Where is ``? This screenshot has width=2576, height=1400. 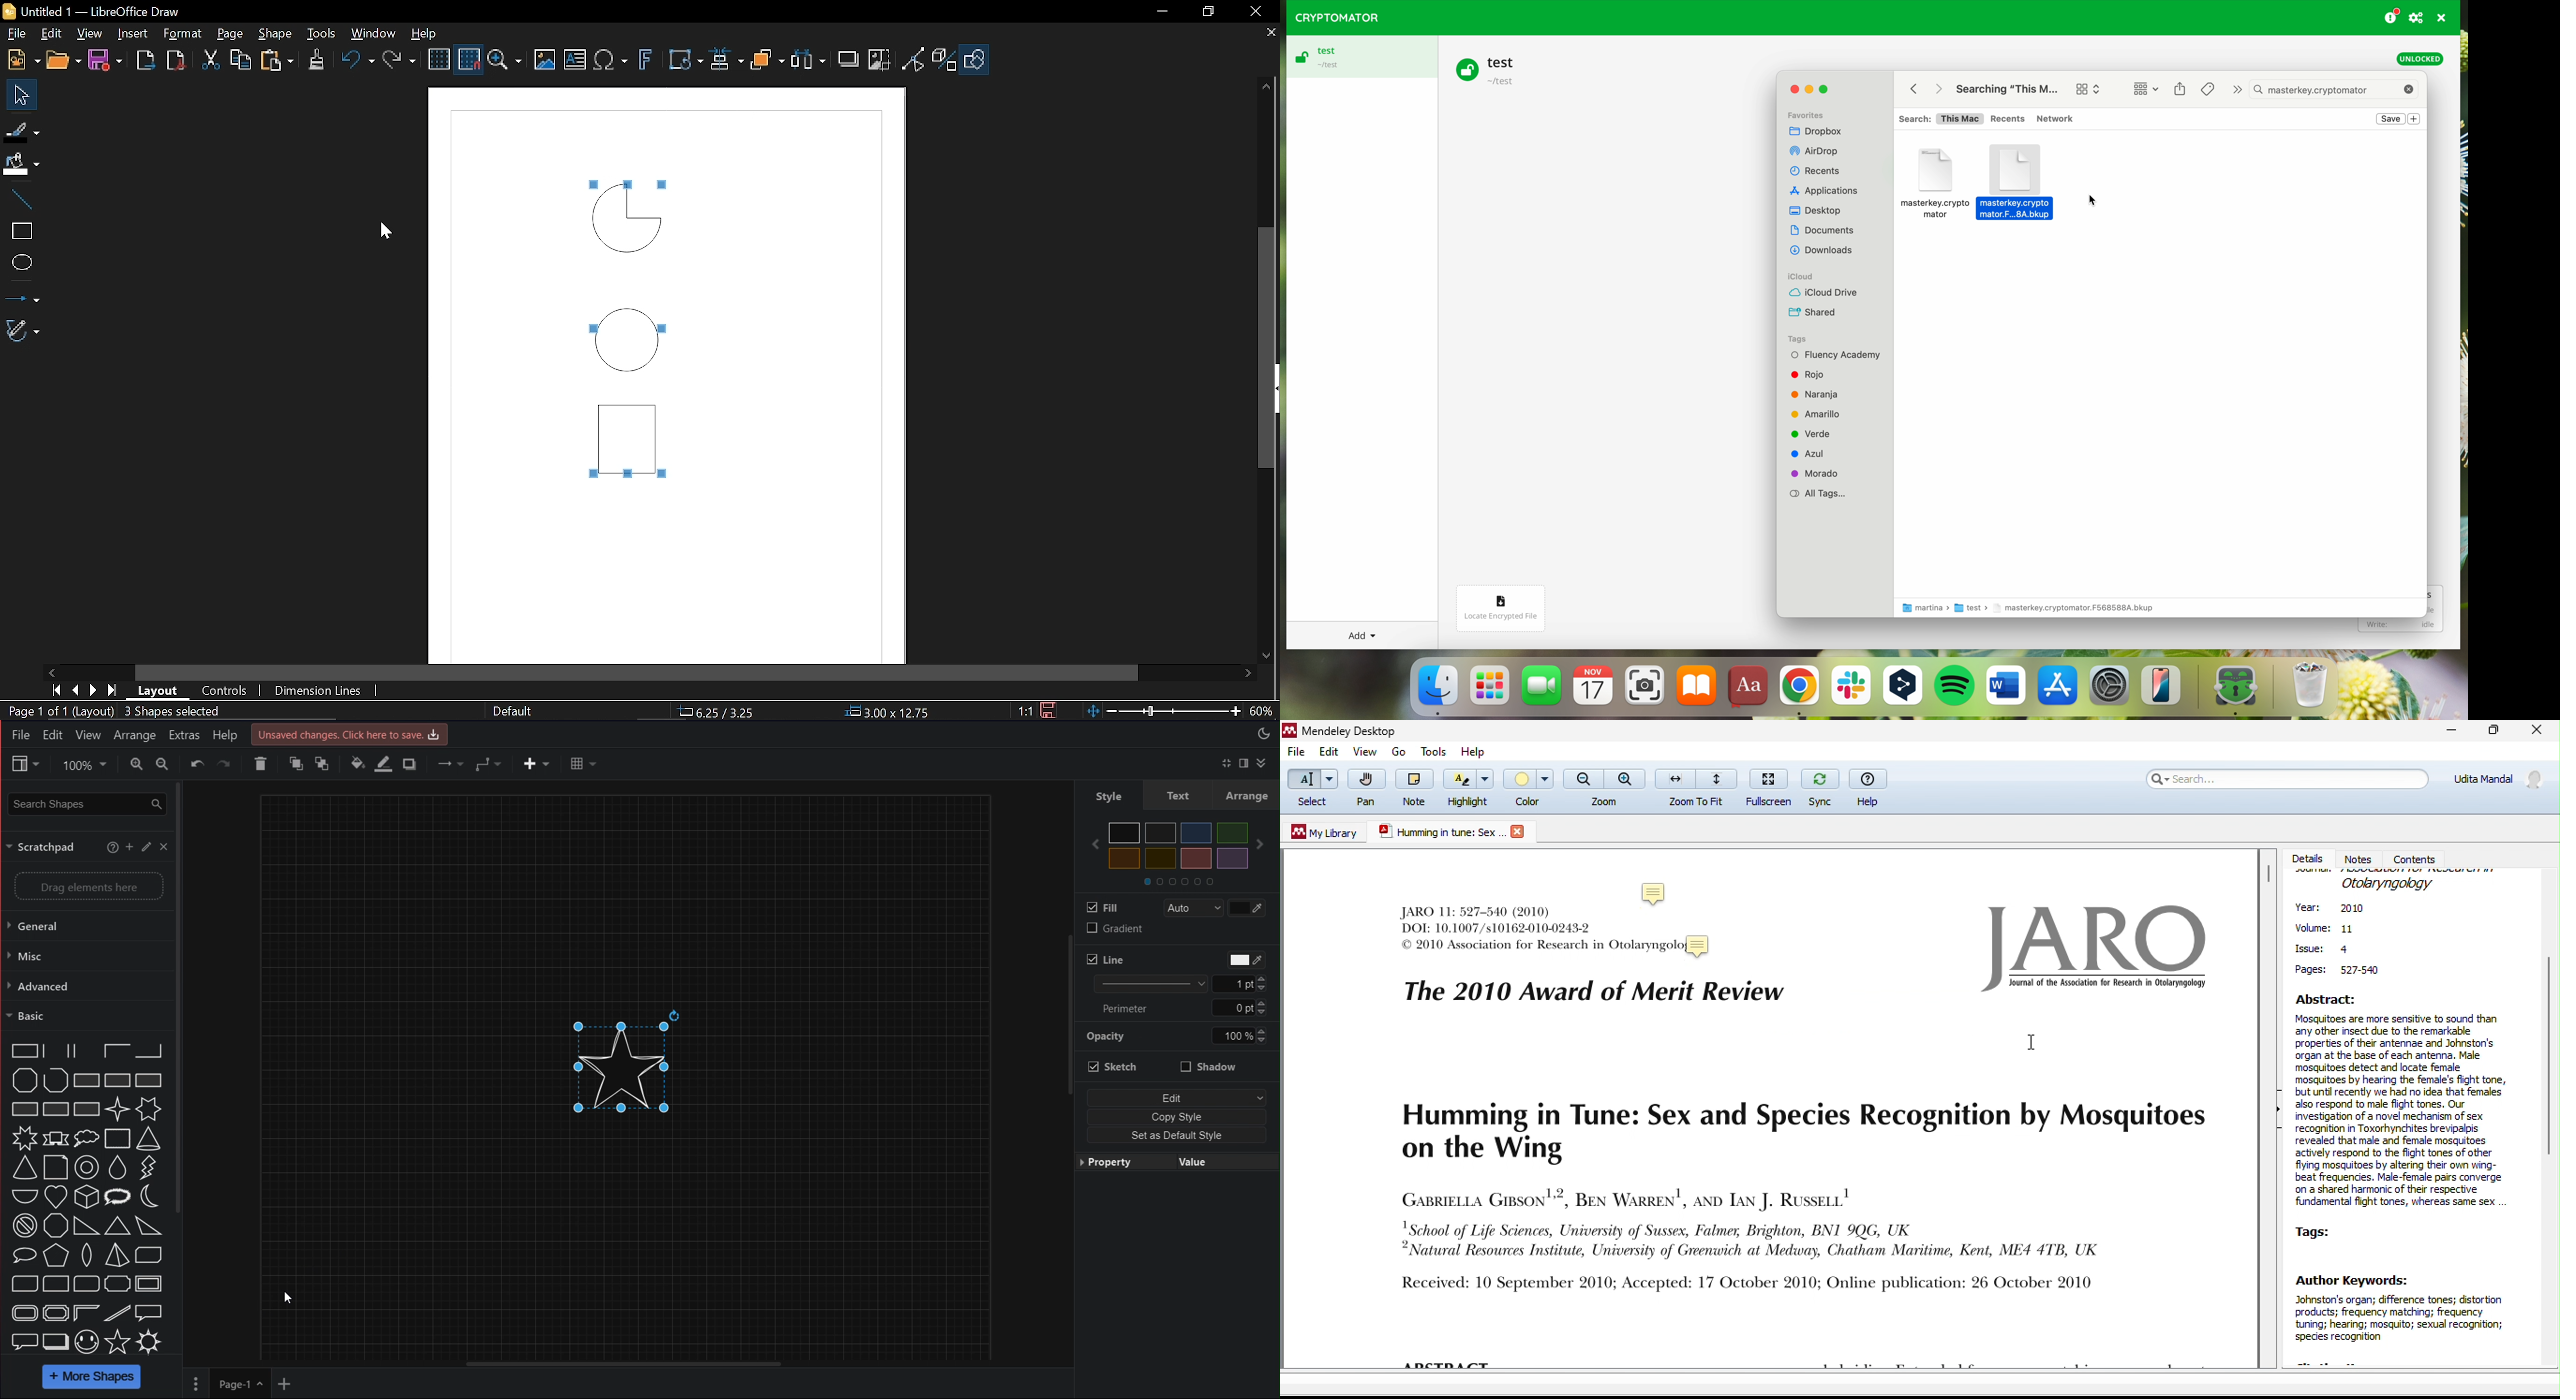
 is located at coordinates (1822, 150).